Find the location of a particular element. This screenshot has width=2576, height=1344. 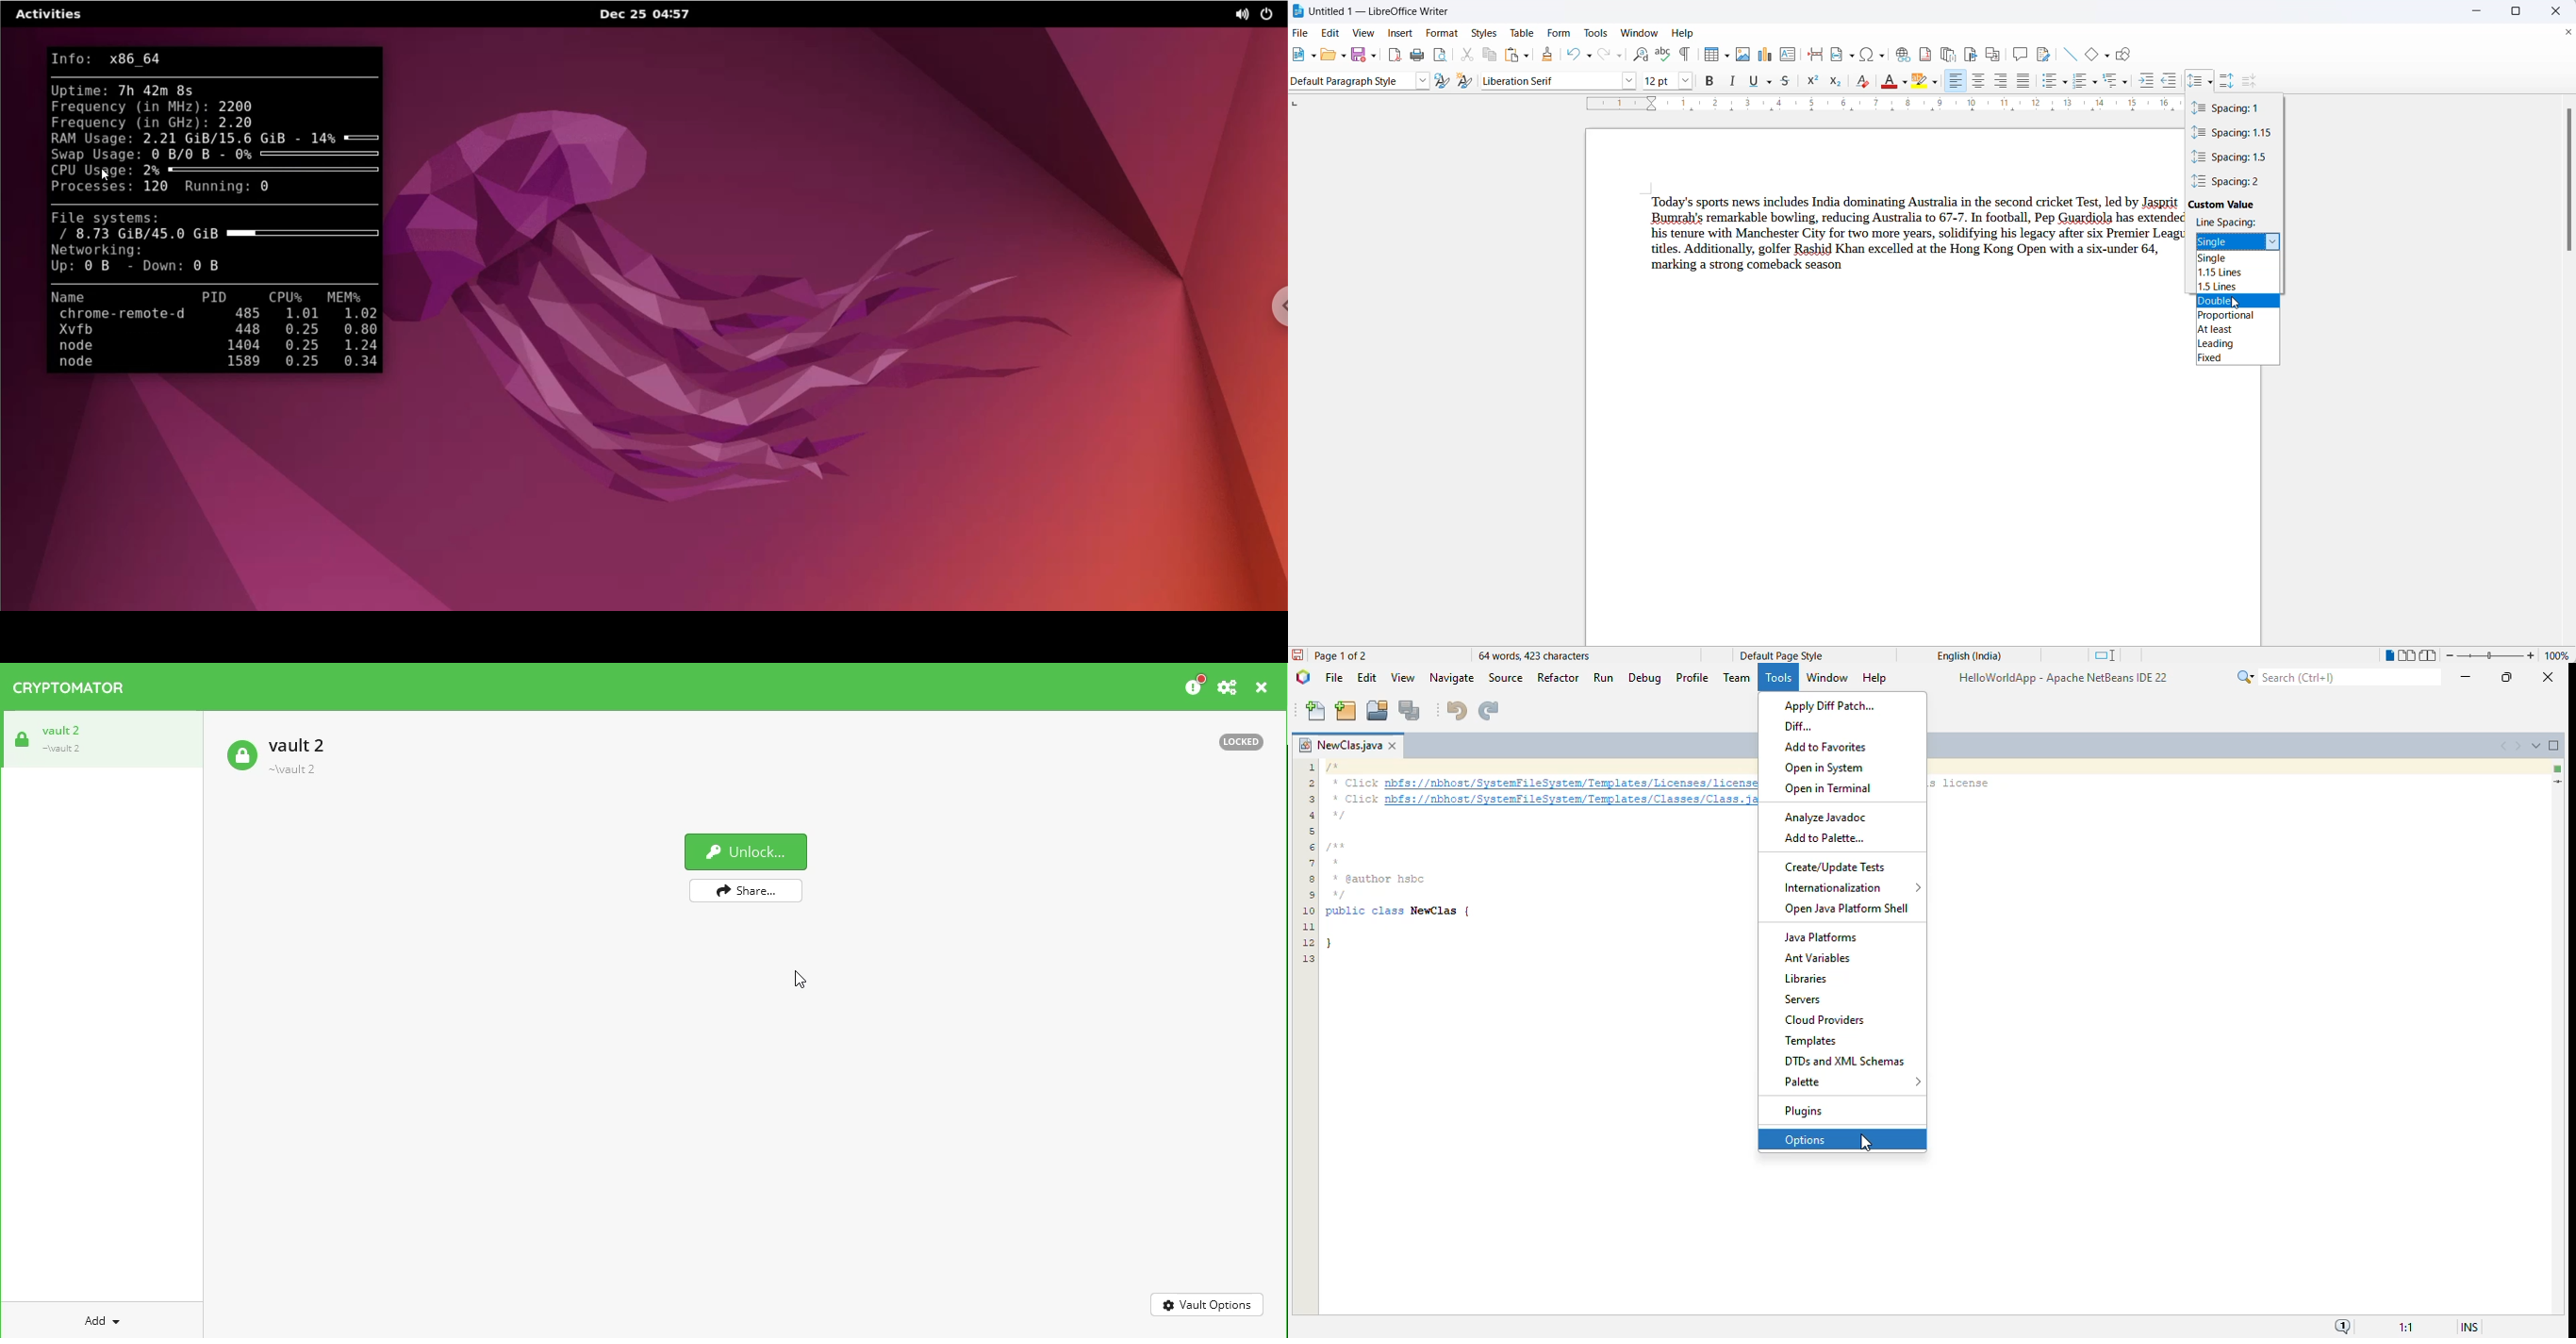

window is located at coordinates (1640, 33).